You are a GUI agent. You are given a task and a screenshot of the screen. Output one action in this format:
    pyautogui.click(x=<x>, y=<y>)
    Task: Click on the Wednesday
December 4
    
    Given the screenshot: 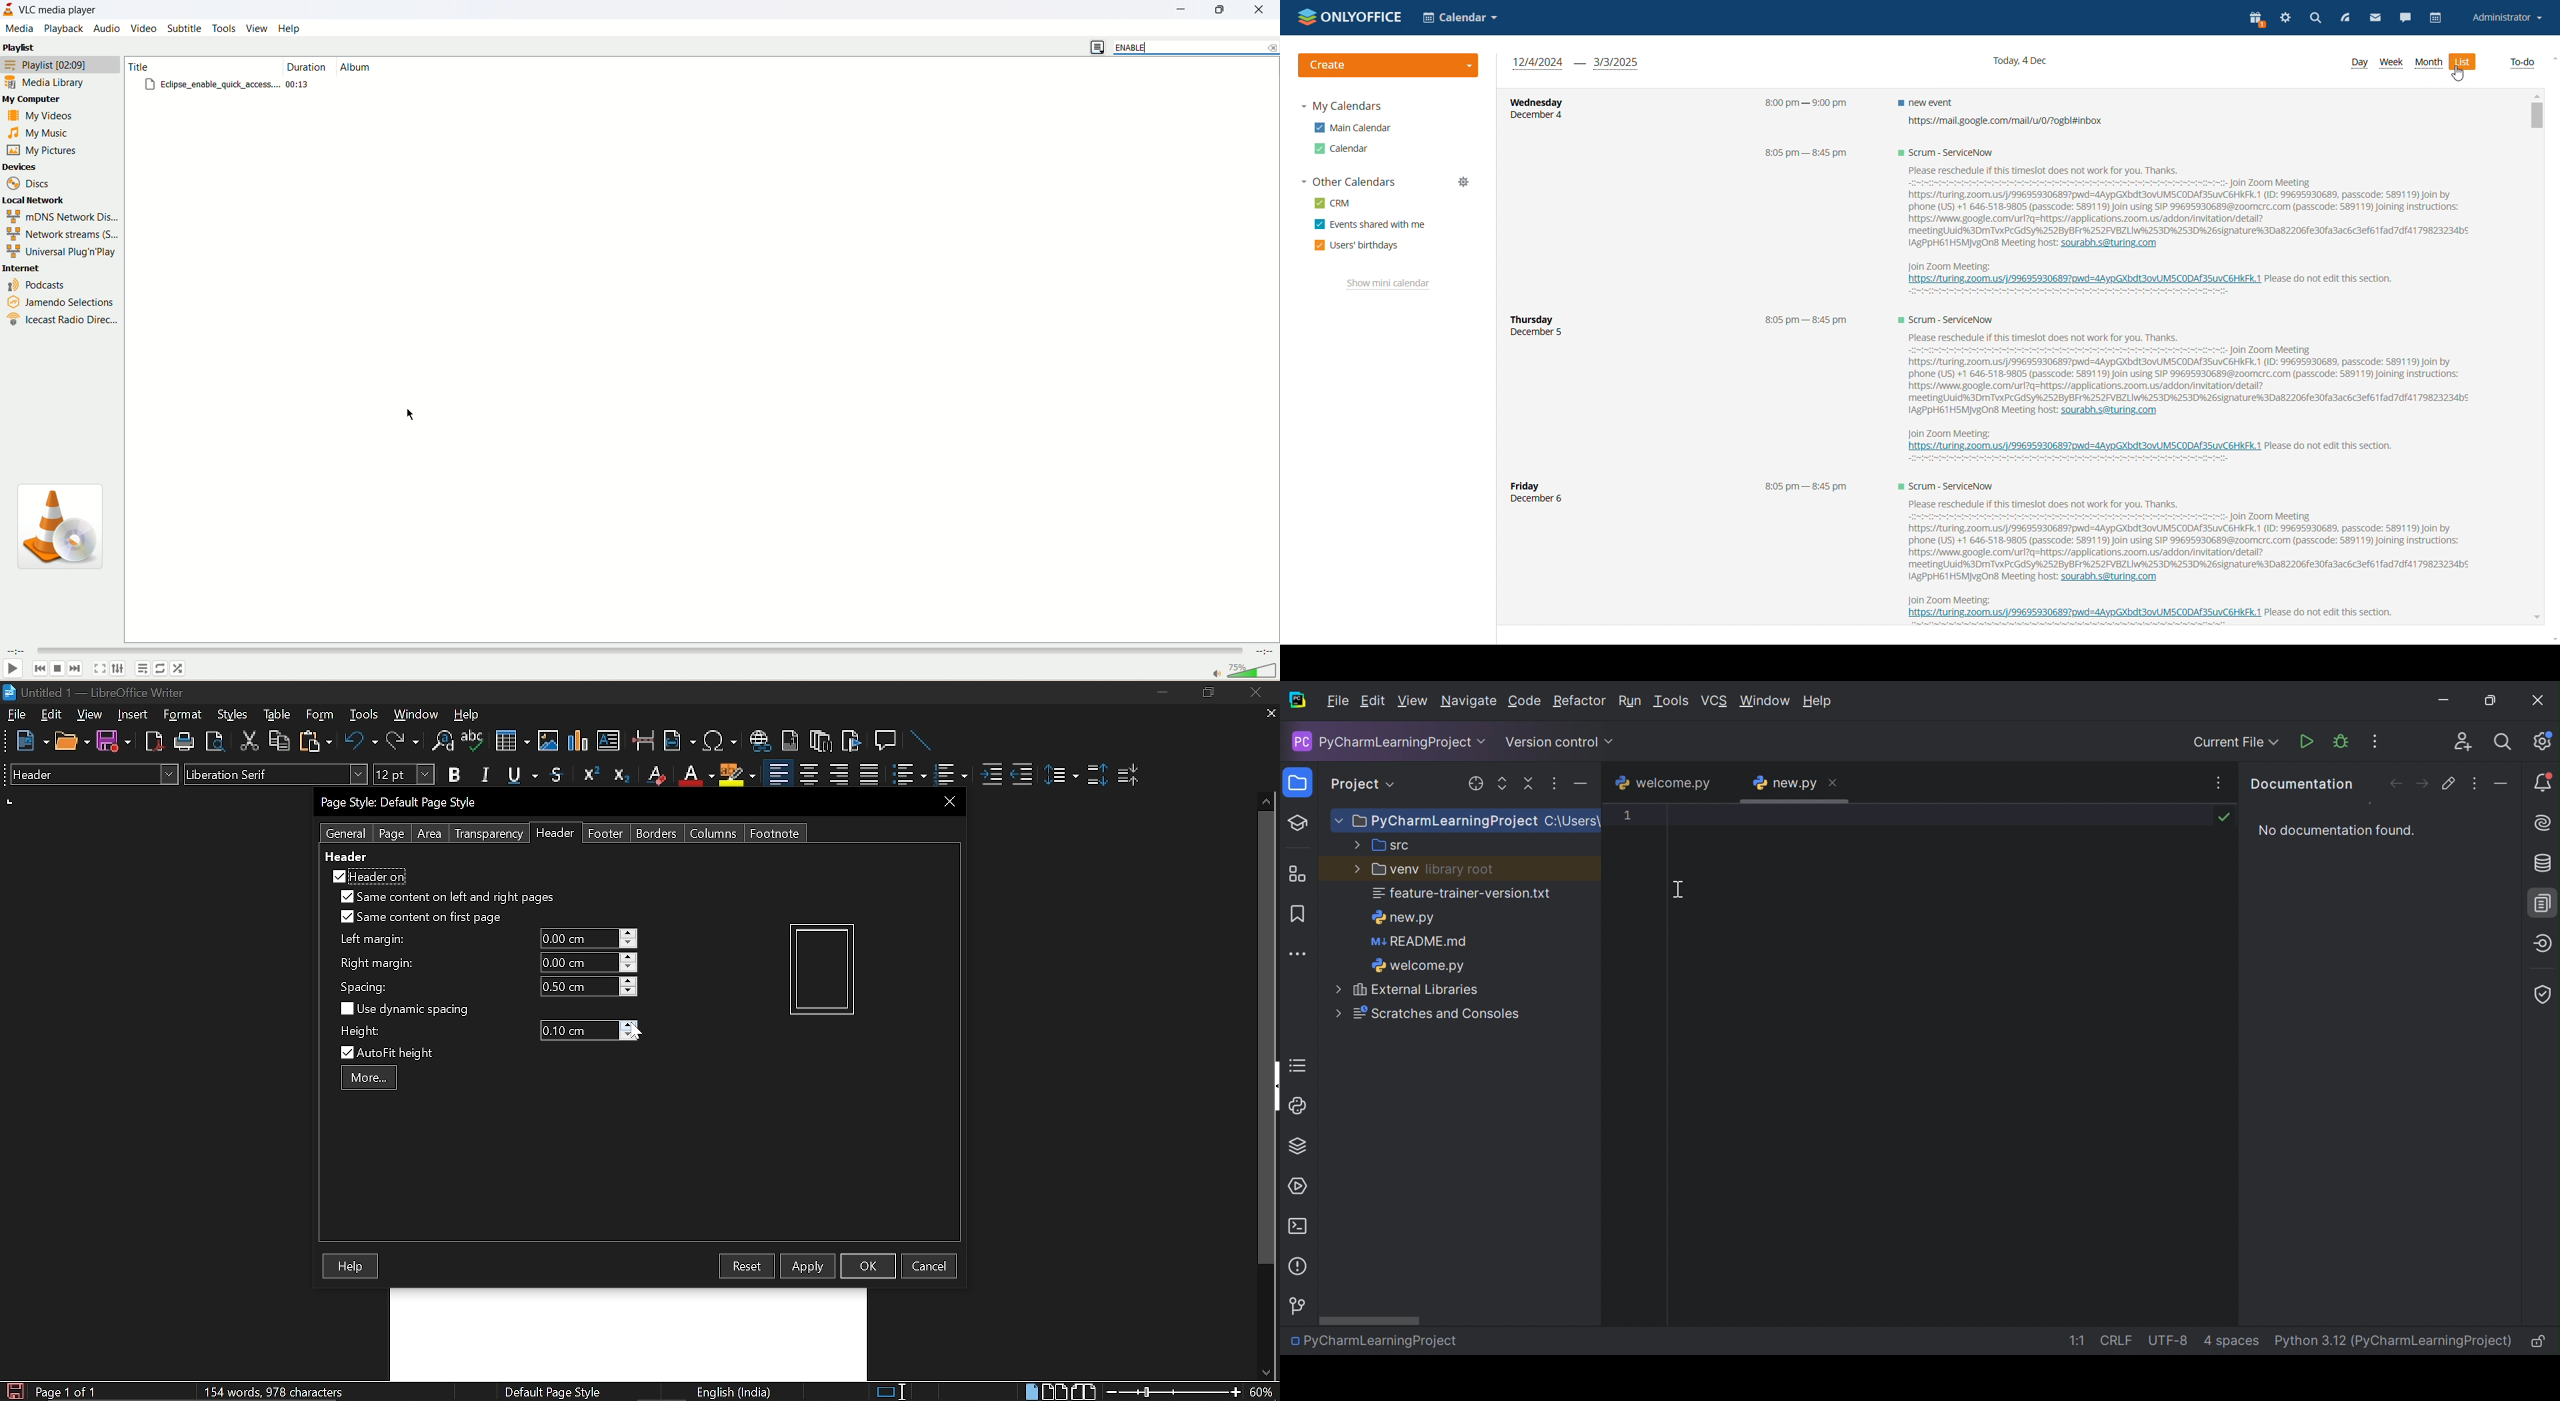 What is the action you would take?
    pyautogui.click(x=1537, y=111)
    